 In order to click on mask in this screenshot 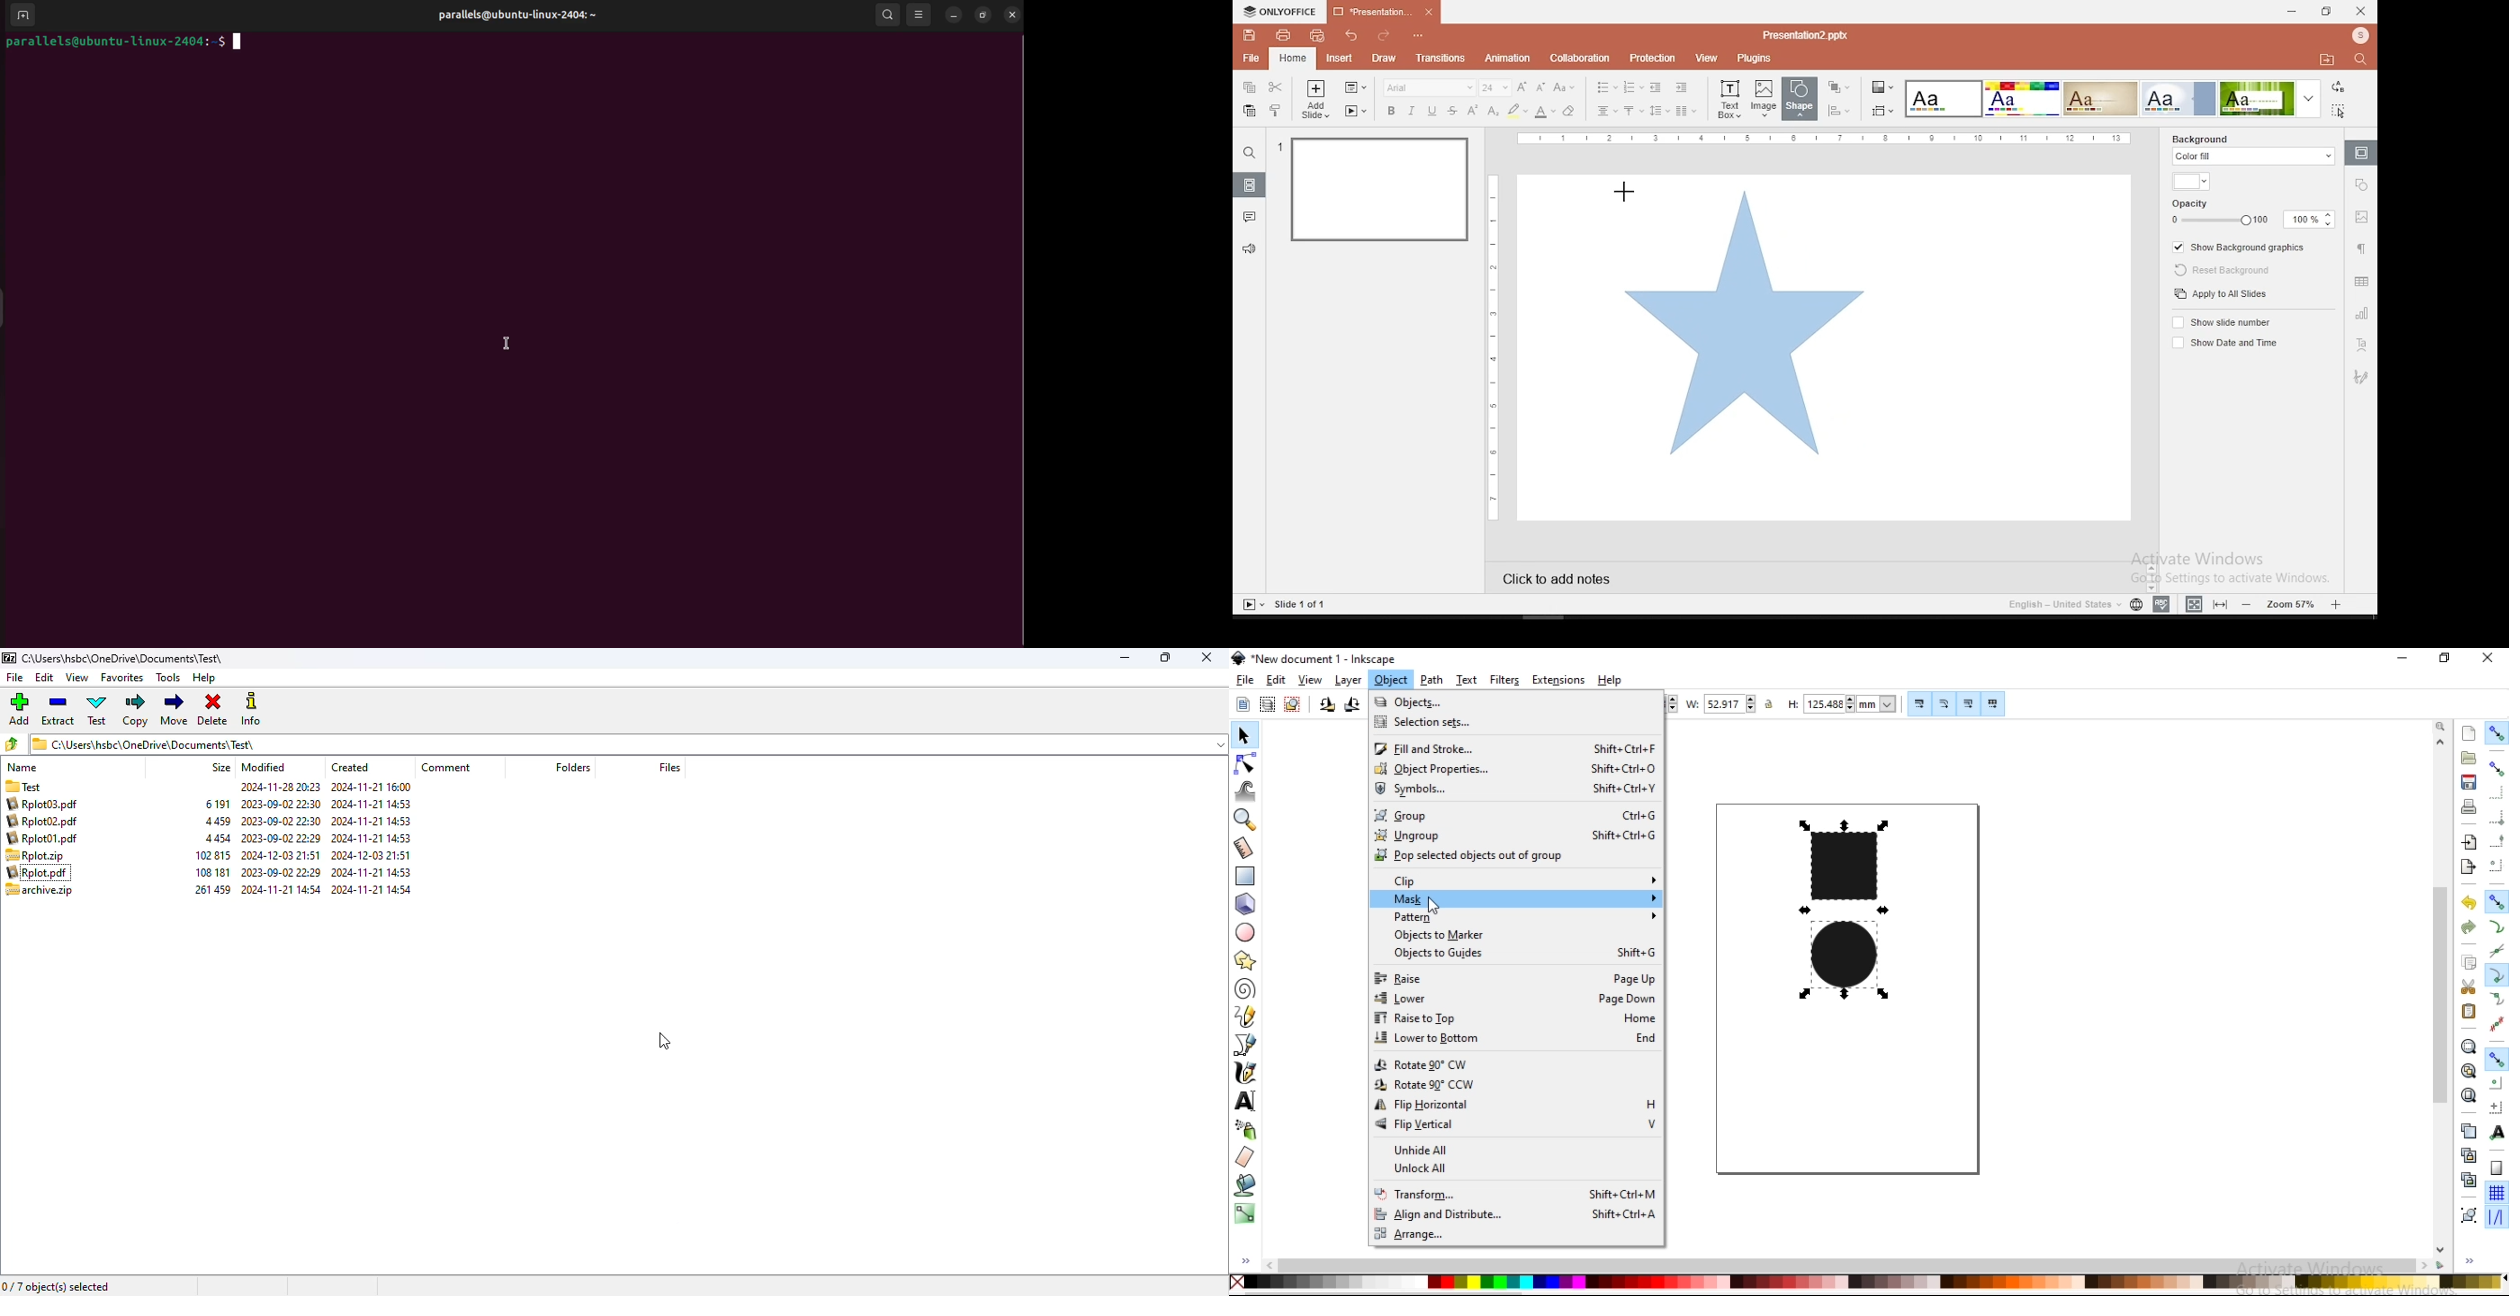, I will do `click(1527, 902)`.